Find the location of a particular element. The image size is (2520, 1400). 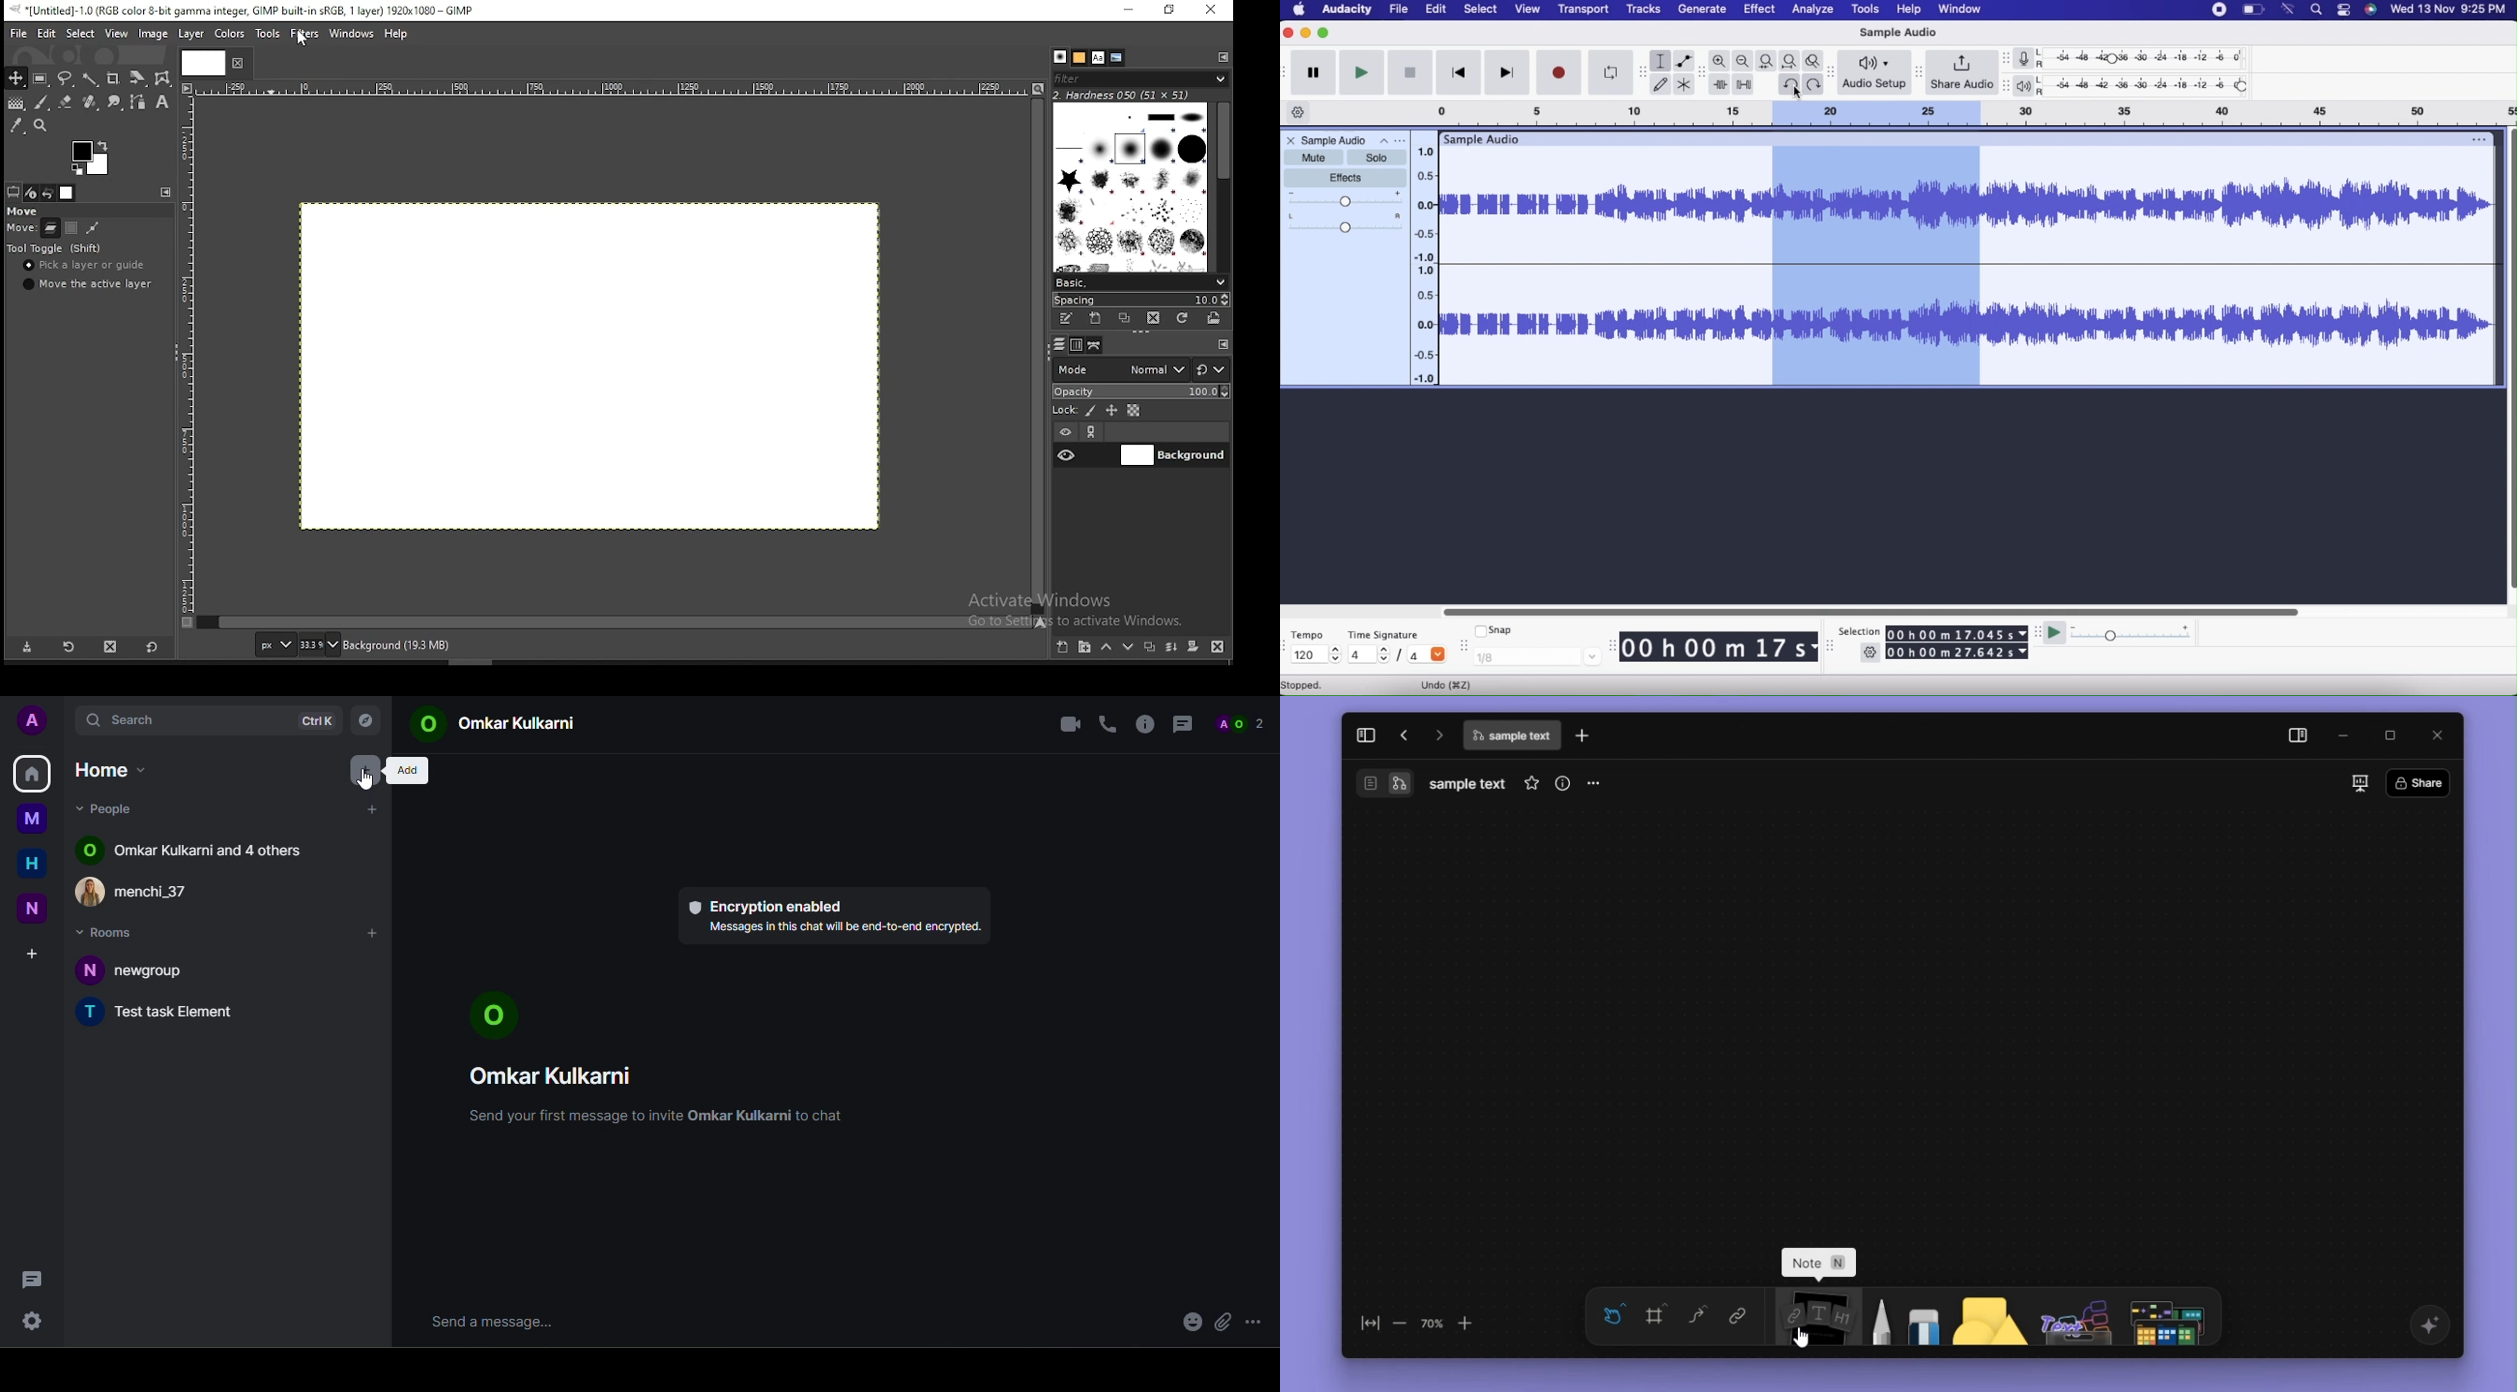

Effects is located at coordinates (1346, 178).